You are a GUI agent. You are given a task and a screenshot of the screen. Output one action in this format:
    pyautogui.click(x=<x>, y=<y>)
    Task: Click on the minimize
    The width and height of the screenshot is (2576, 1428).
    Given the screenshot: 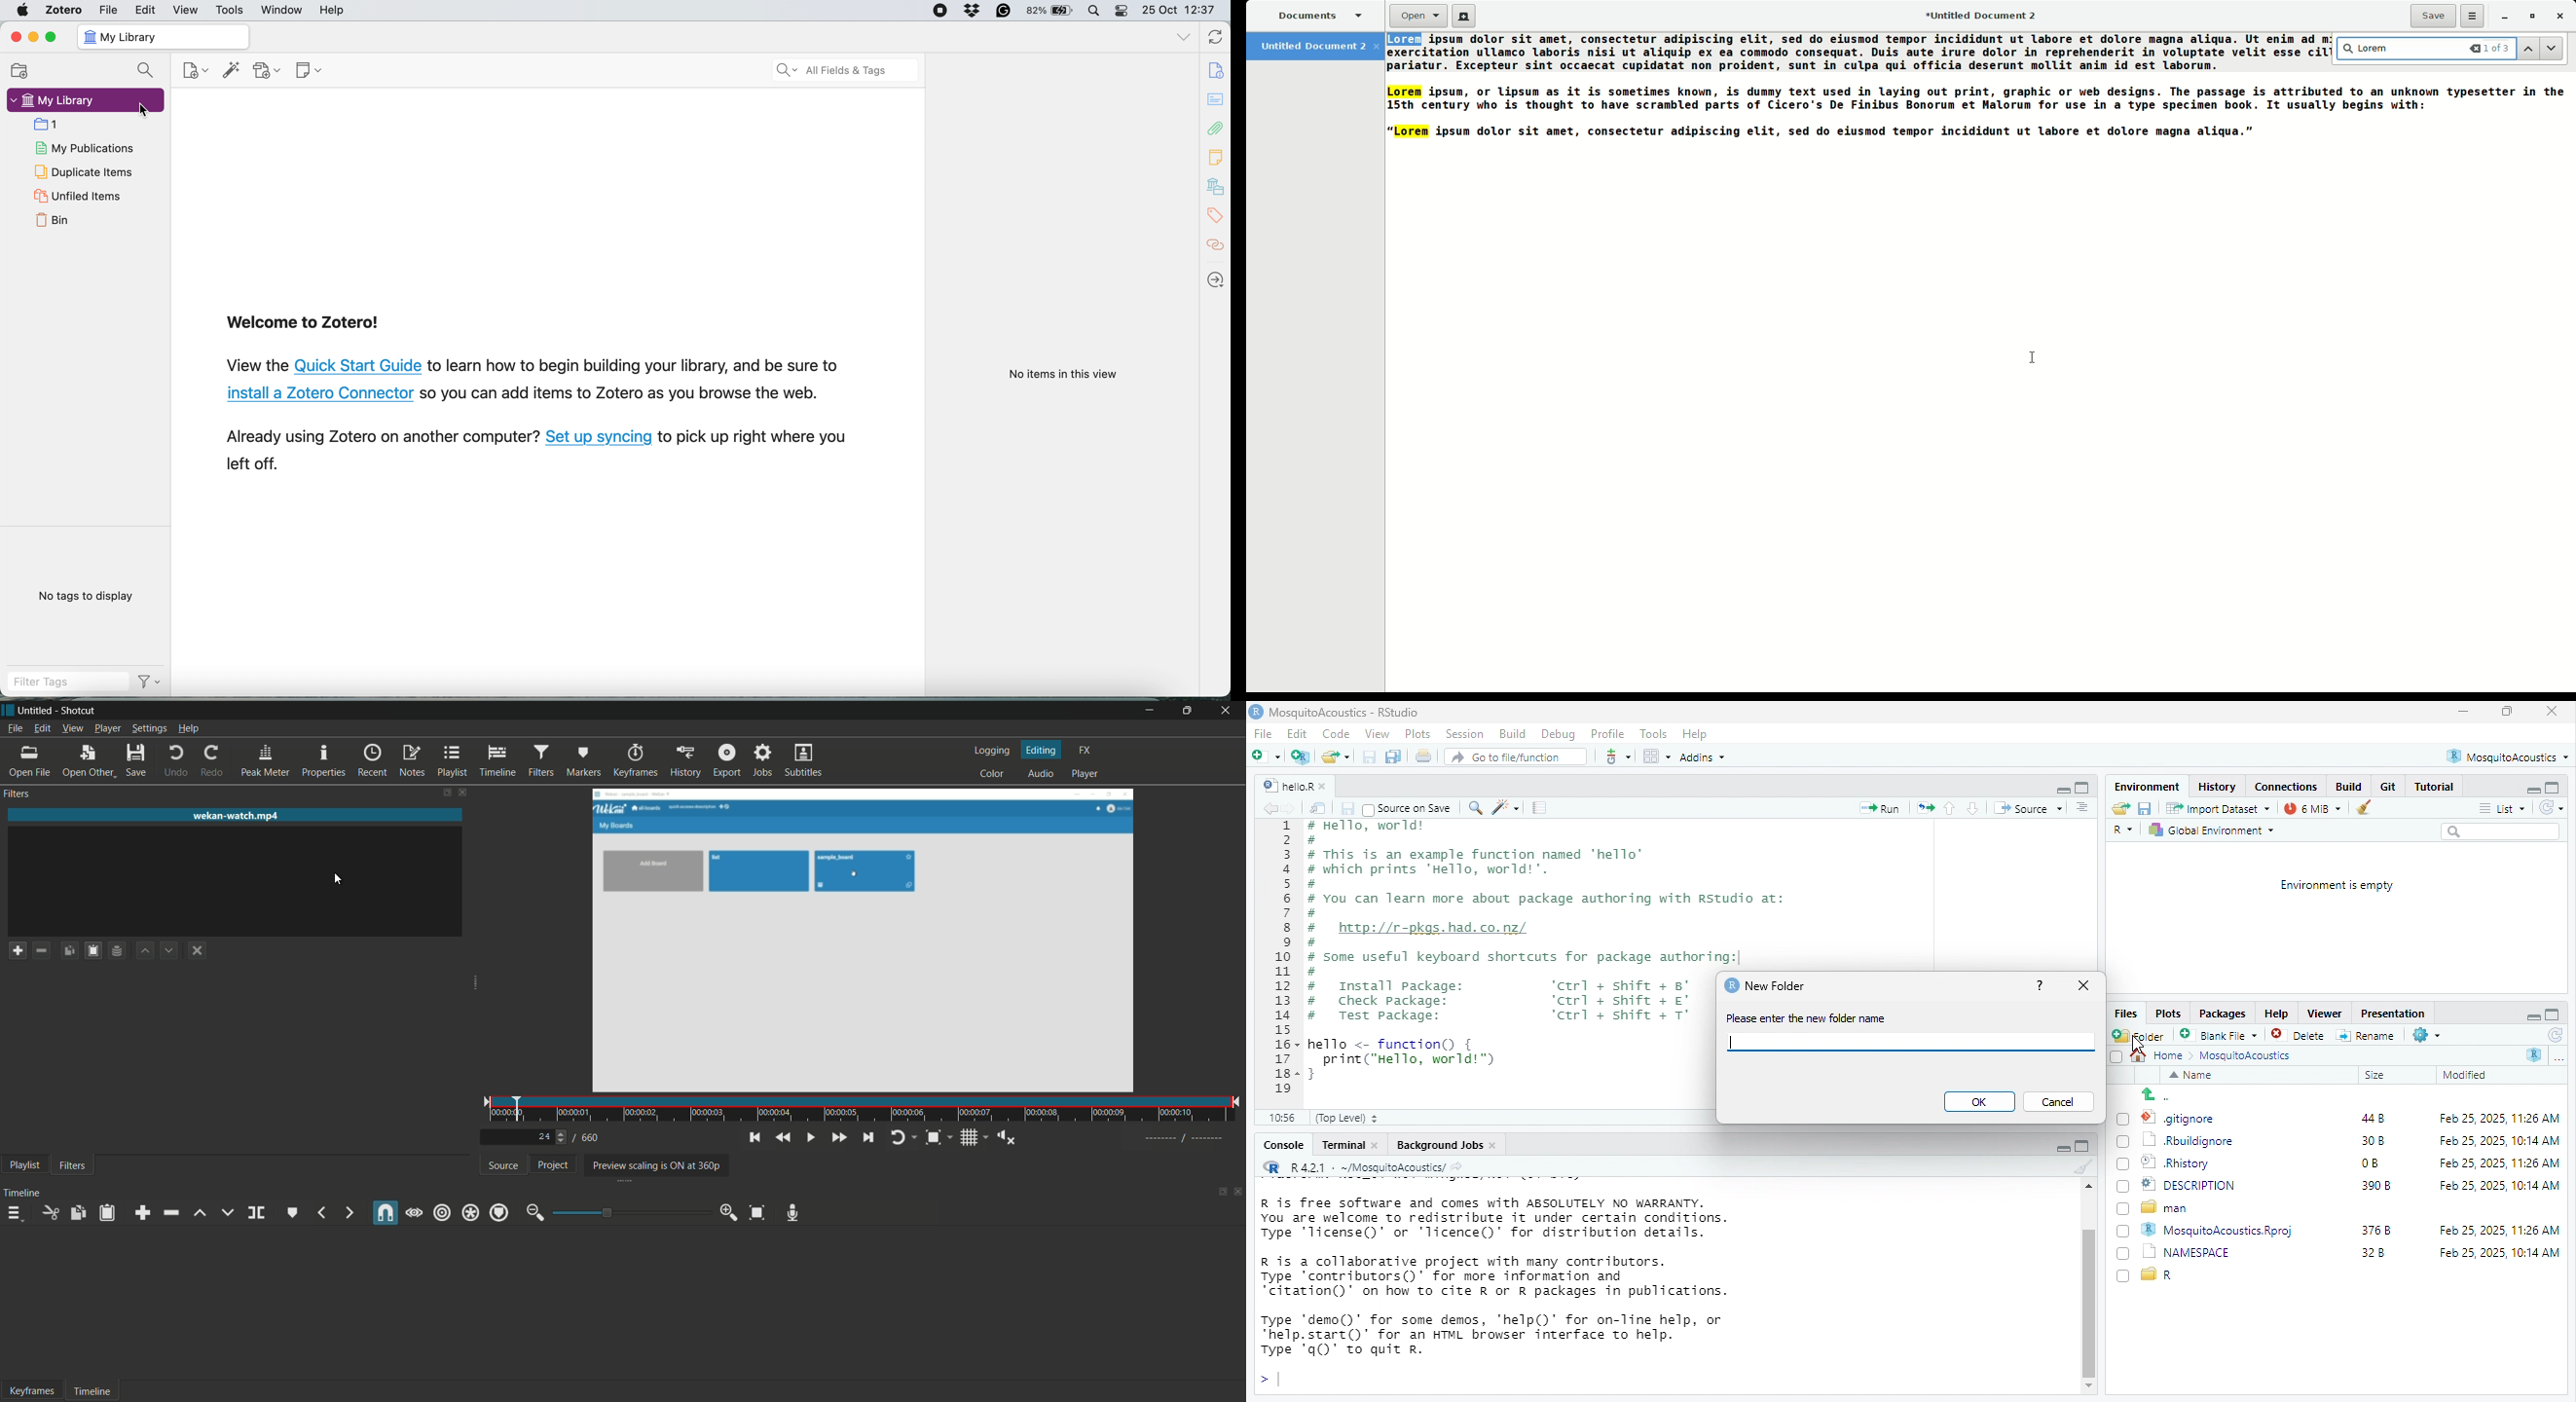 What is the action you would take?
    pyautogui.click(x=2463, y=713)
    